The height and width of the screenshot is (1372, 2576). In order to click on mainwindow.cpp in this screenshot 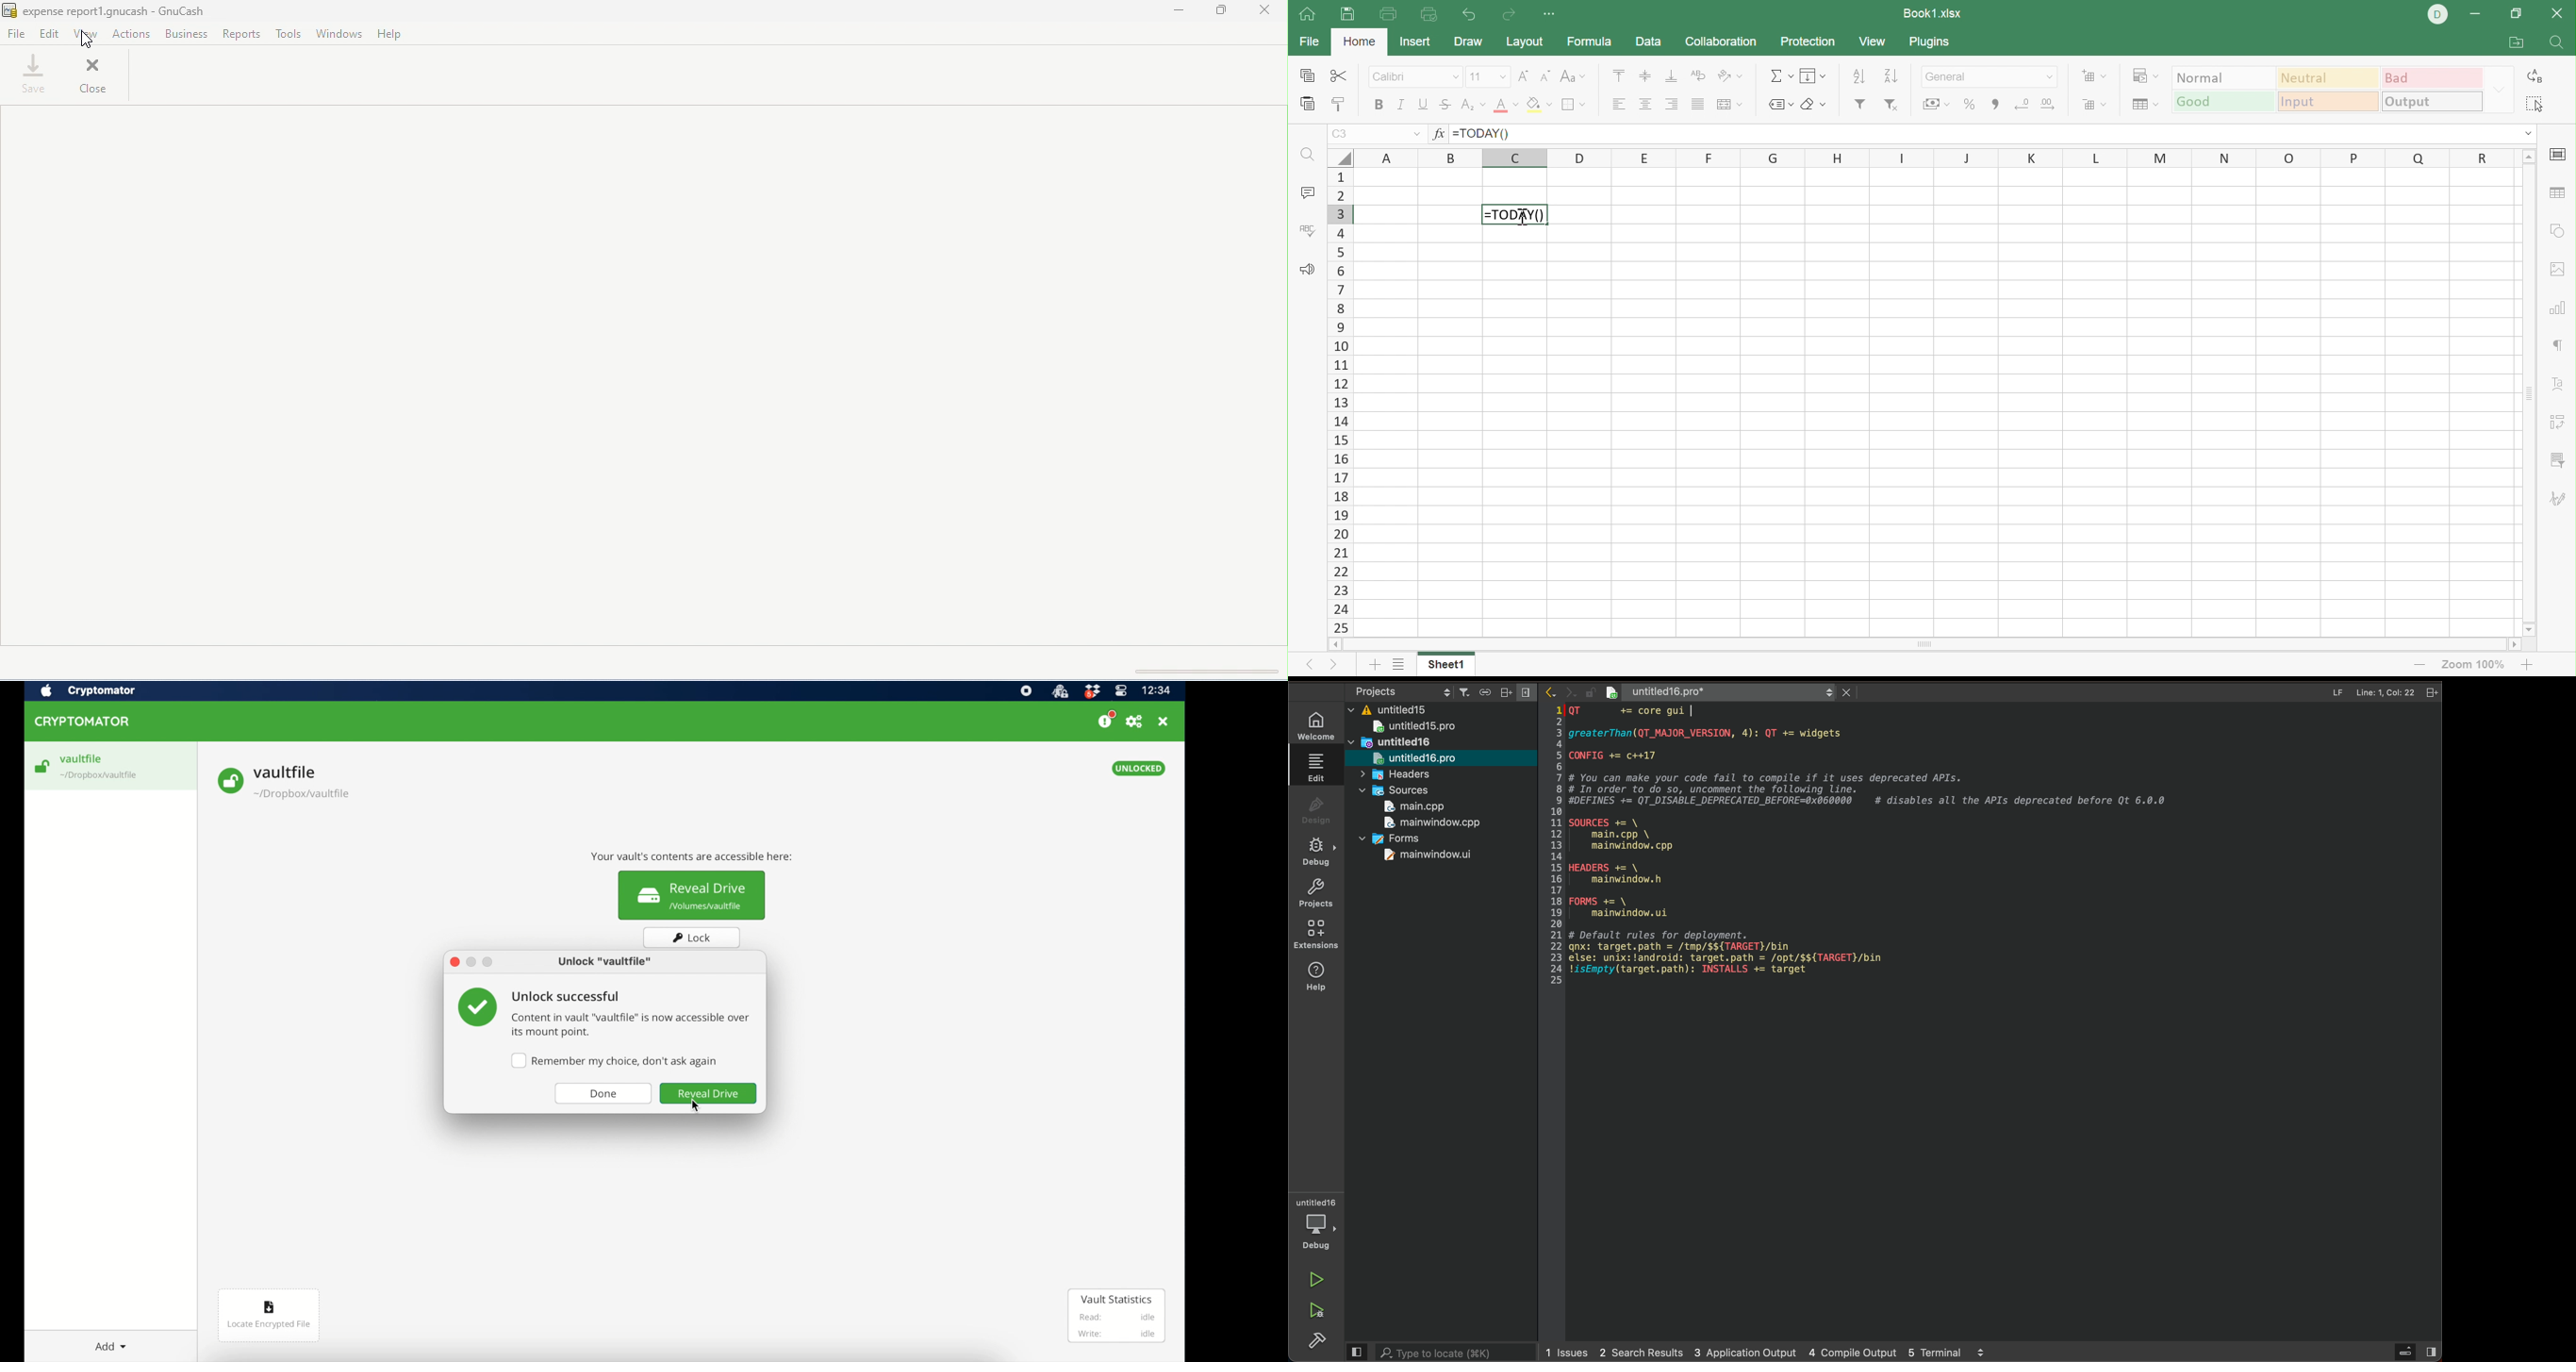, I will do `click(1431, 823)`.